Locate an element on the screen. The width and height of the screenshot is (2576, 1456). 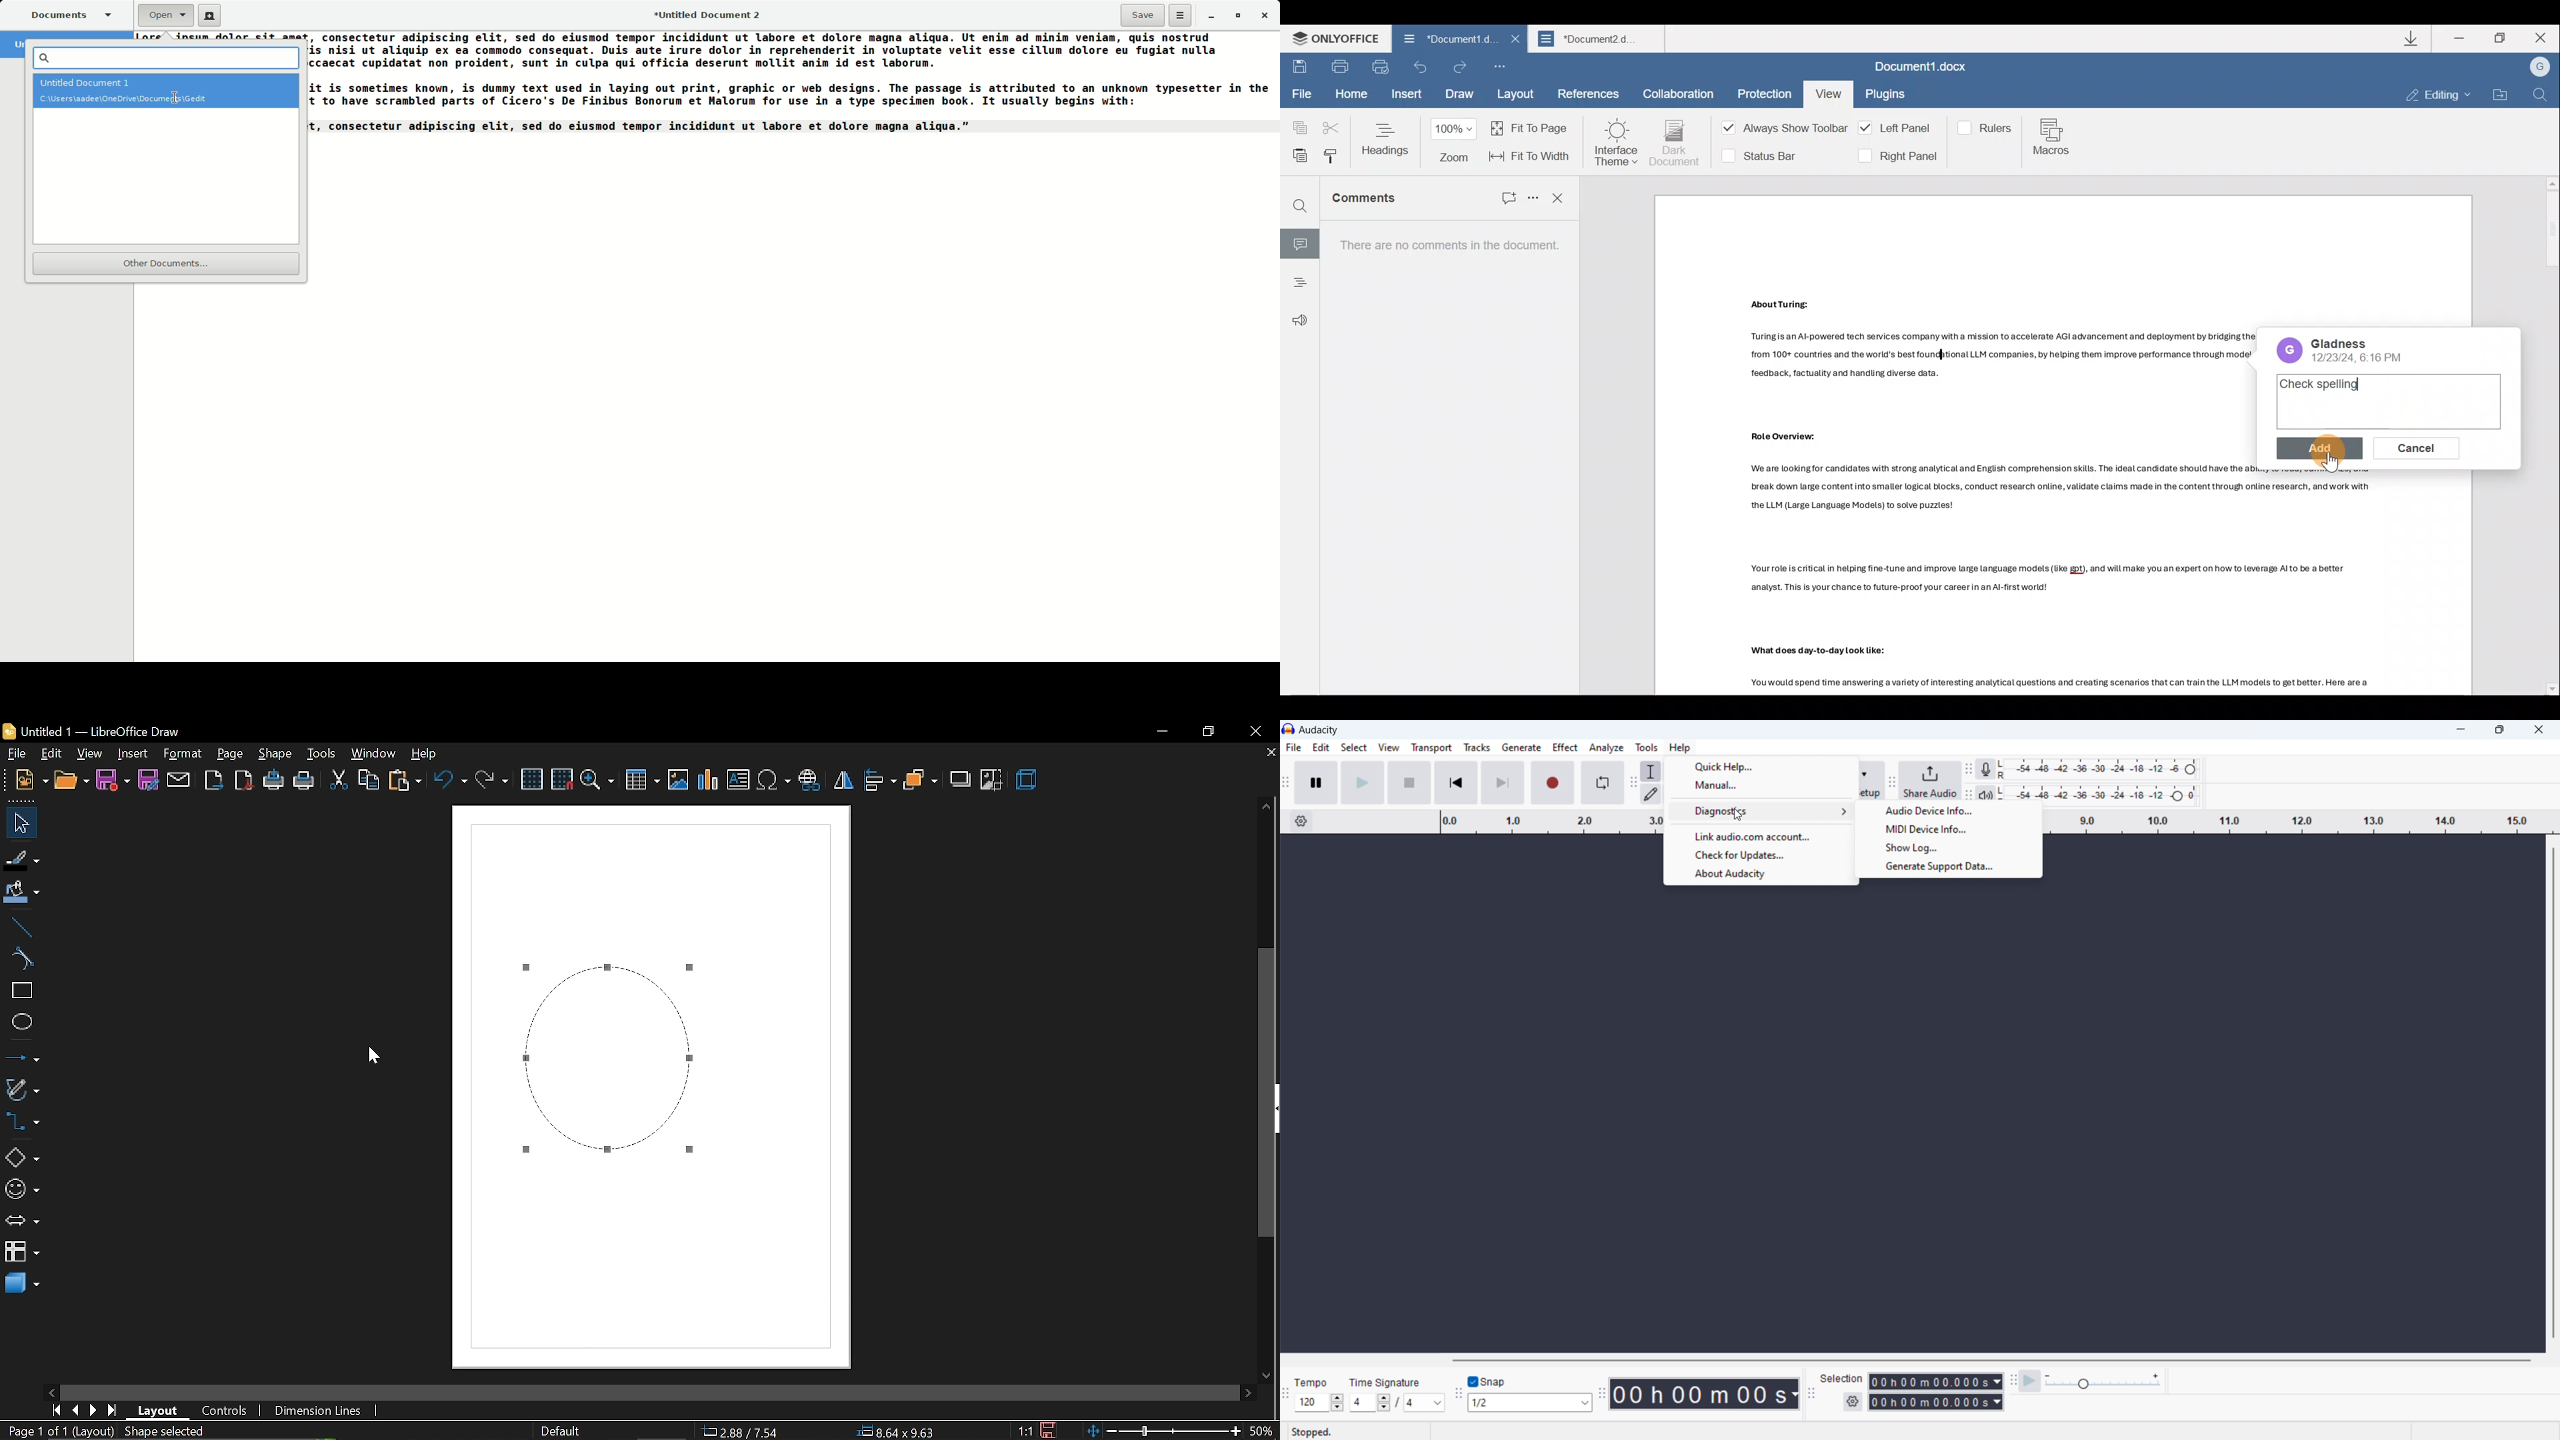
draw tool is located at coordinates (1651, 794).